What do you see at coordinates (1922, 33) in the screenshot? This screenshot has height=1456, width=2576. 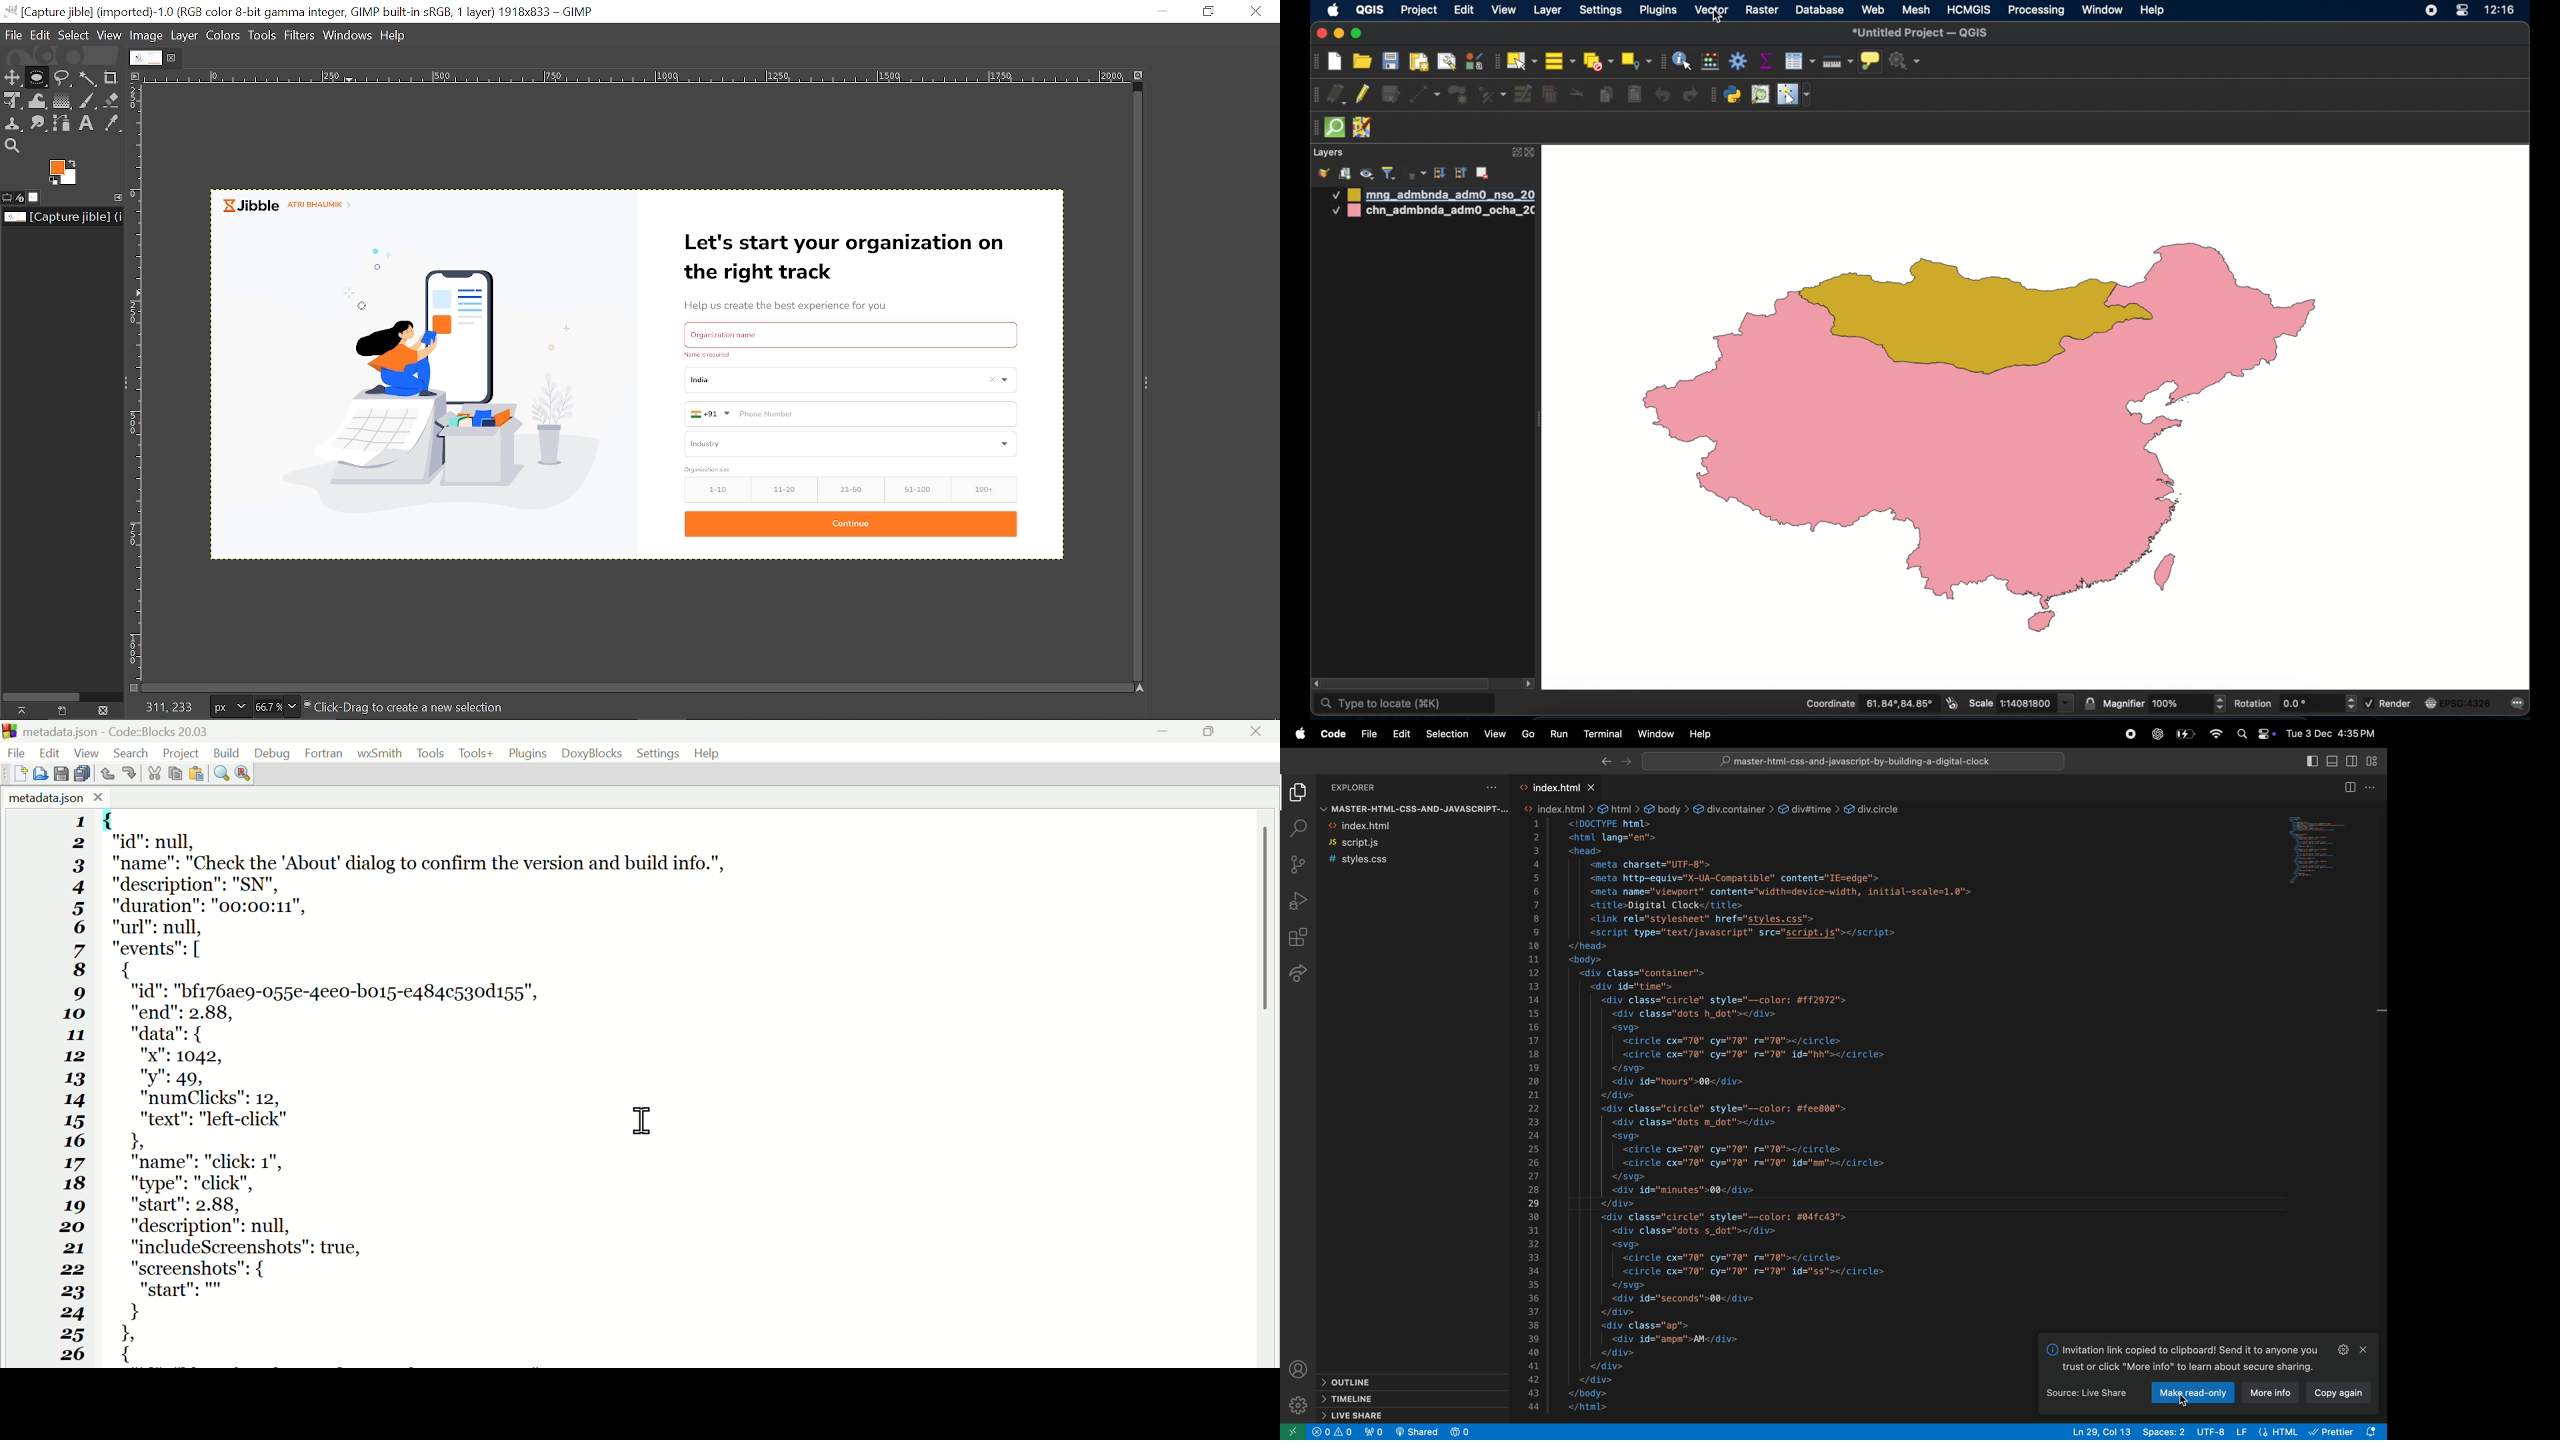 I see `untitled project - QGIS` at bounding box center [1922, 33].